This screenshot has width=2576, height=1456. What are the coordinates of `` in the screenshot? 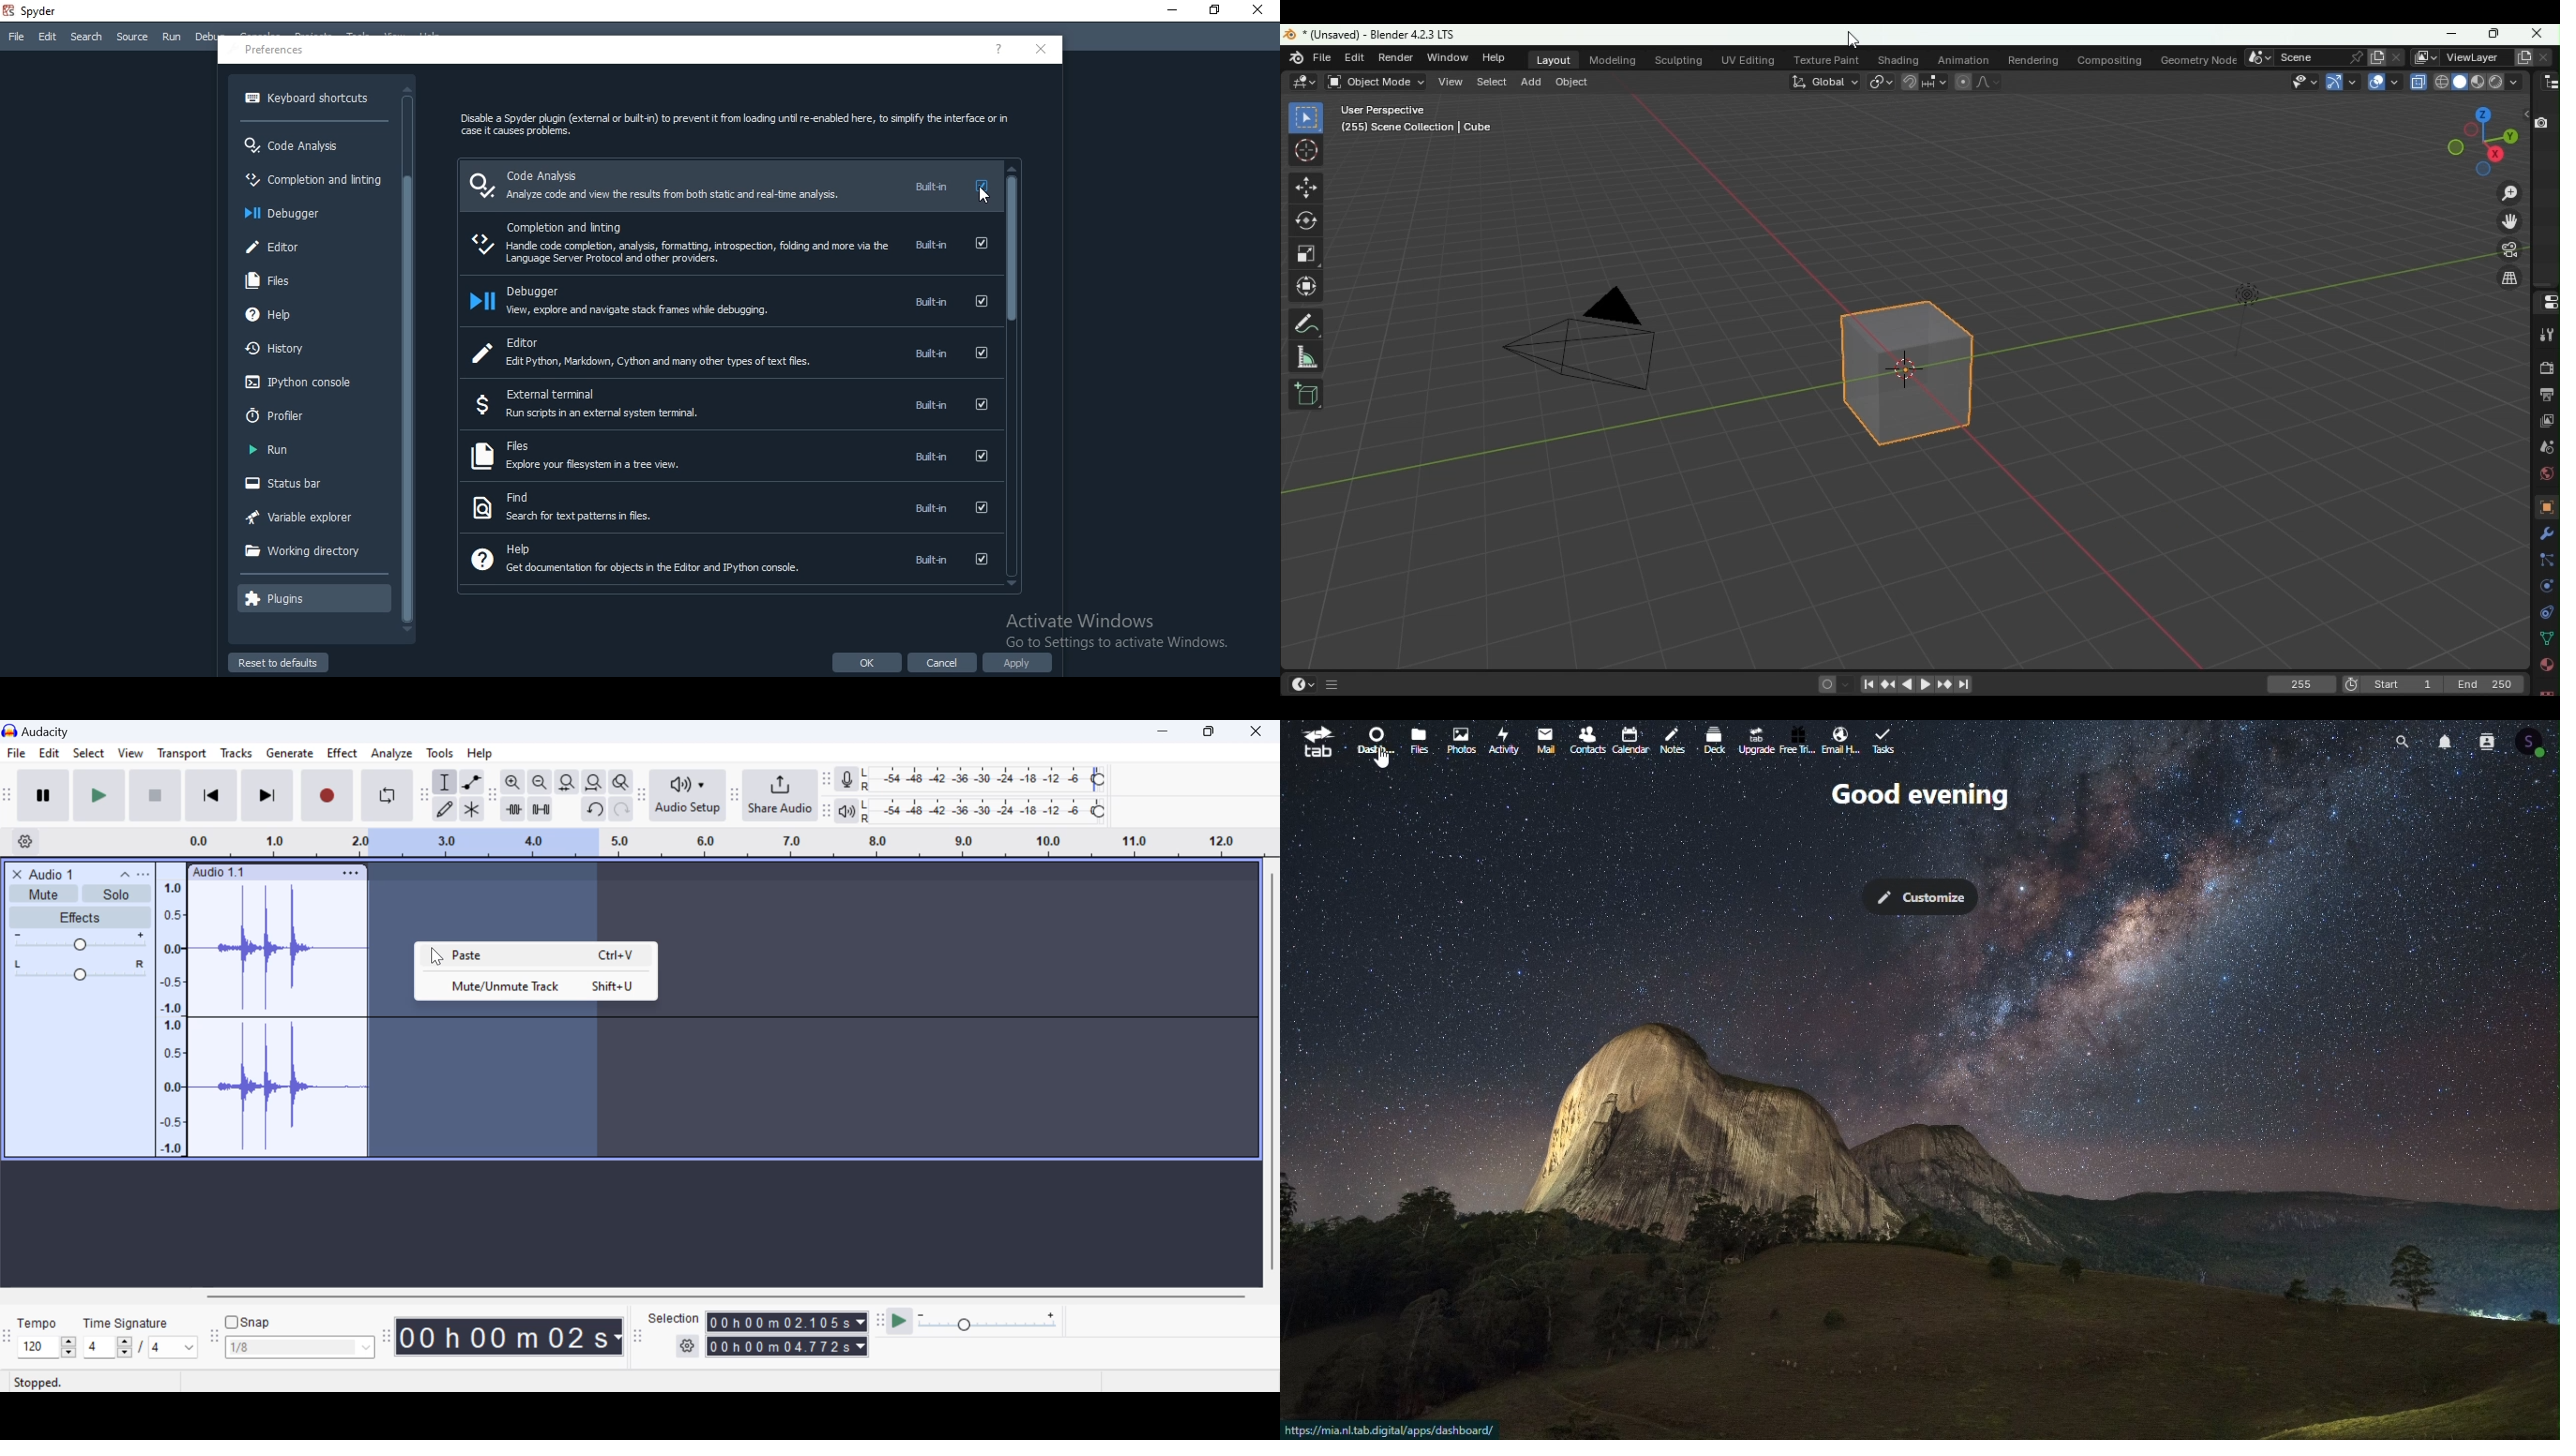 It's located at (1381, 758).